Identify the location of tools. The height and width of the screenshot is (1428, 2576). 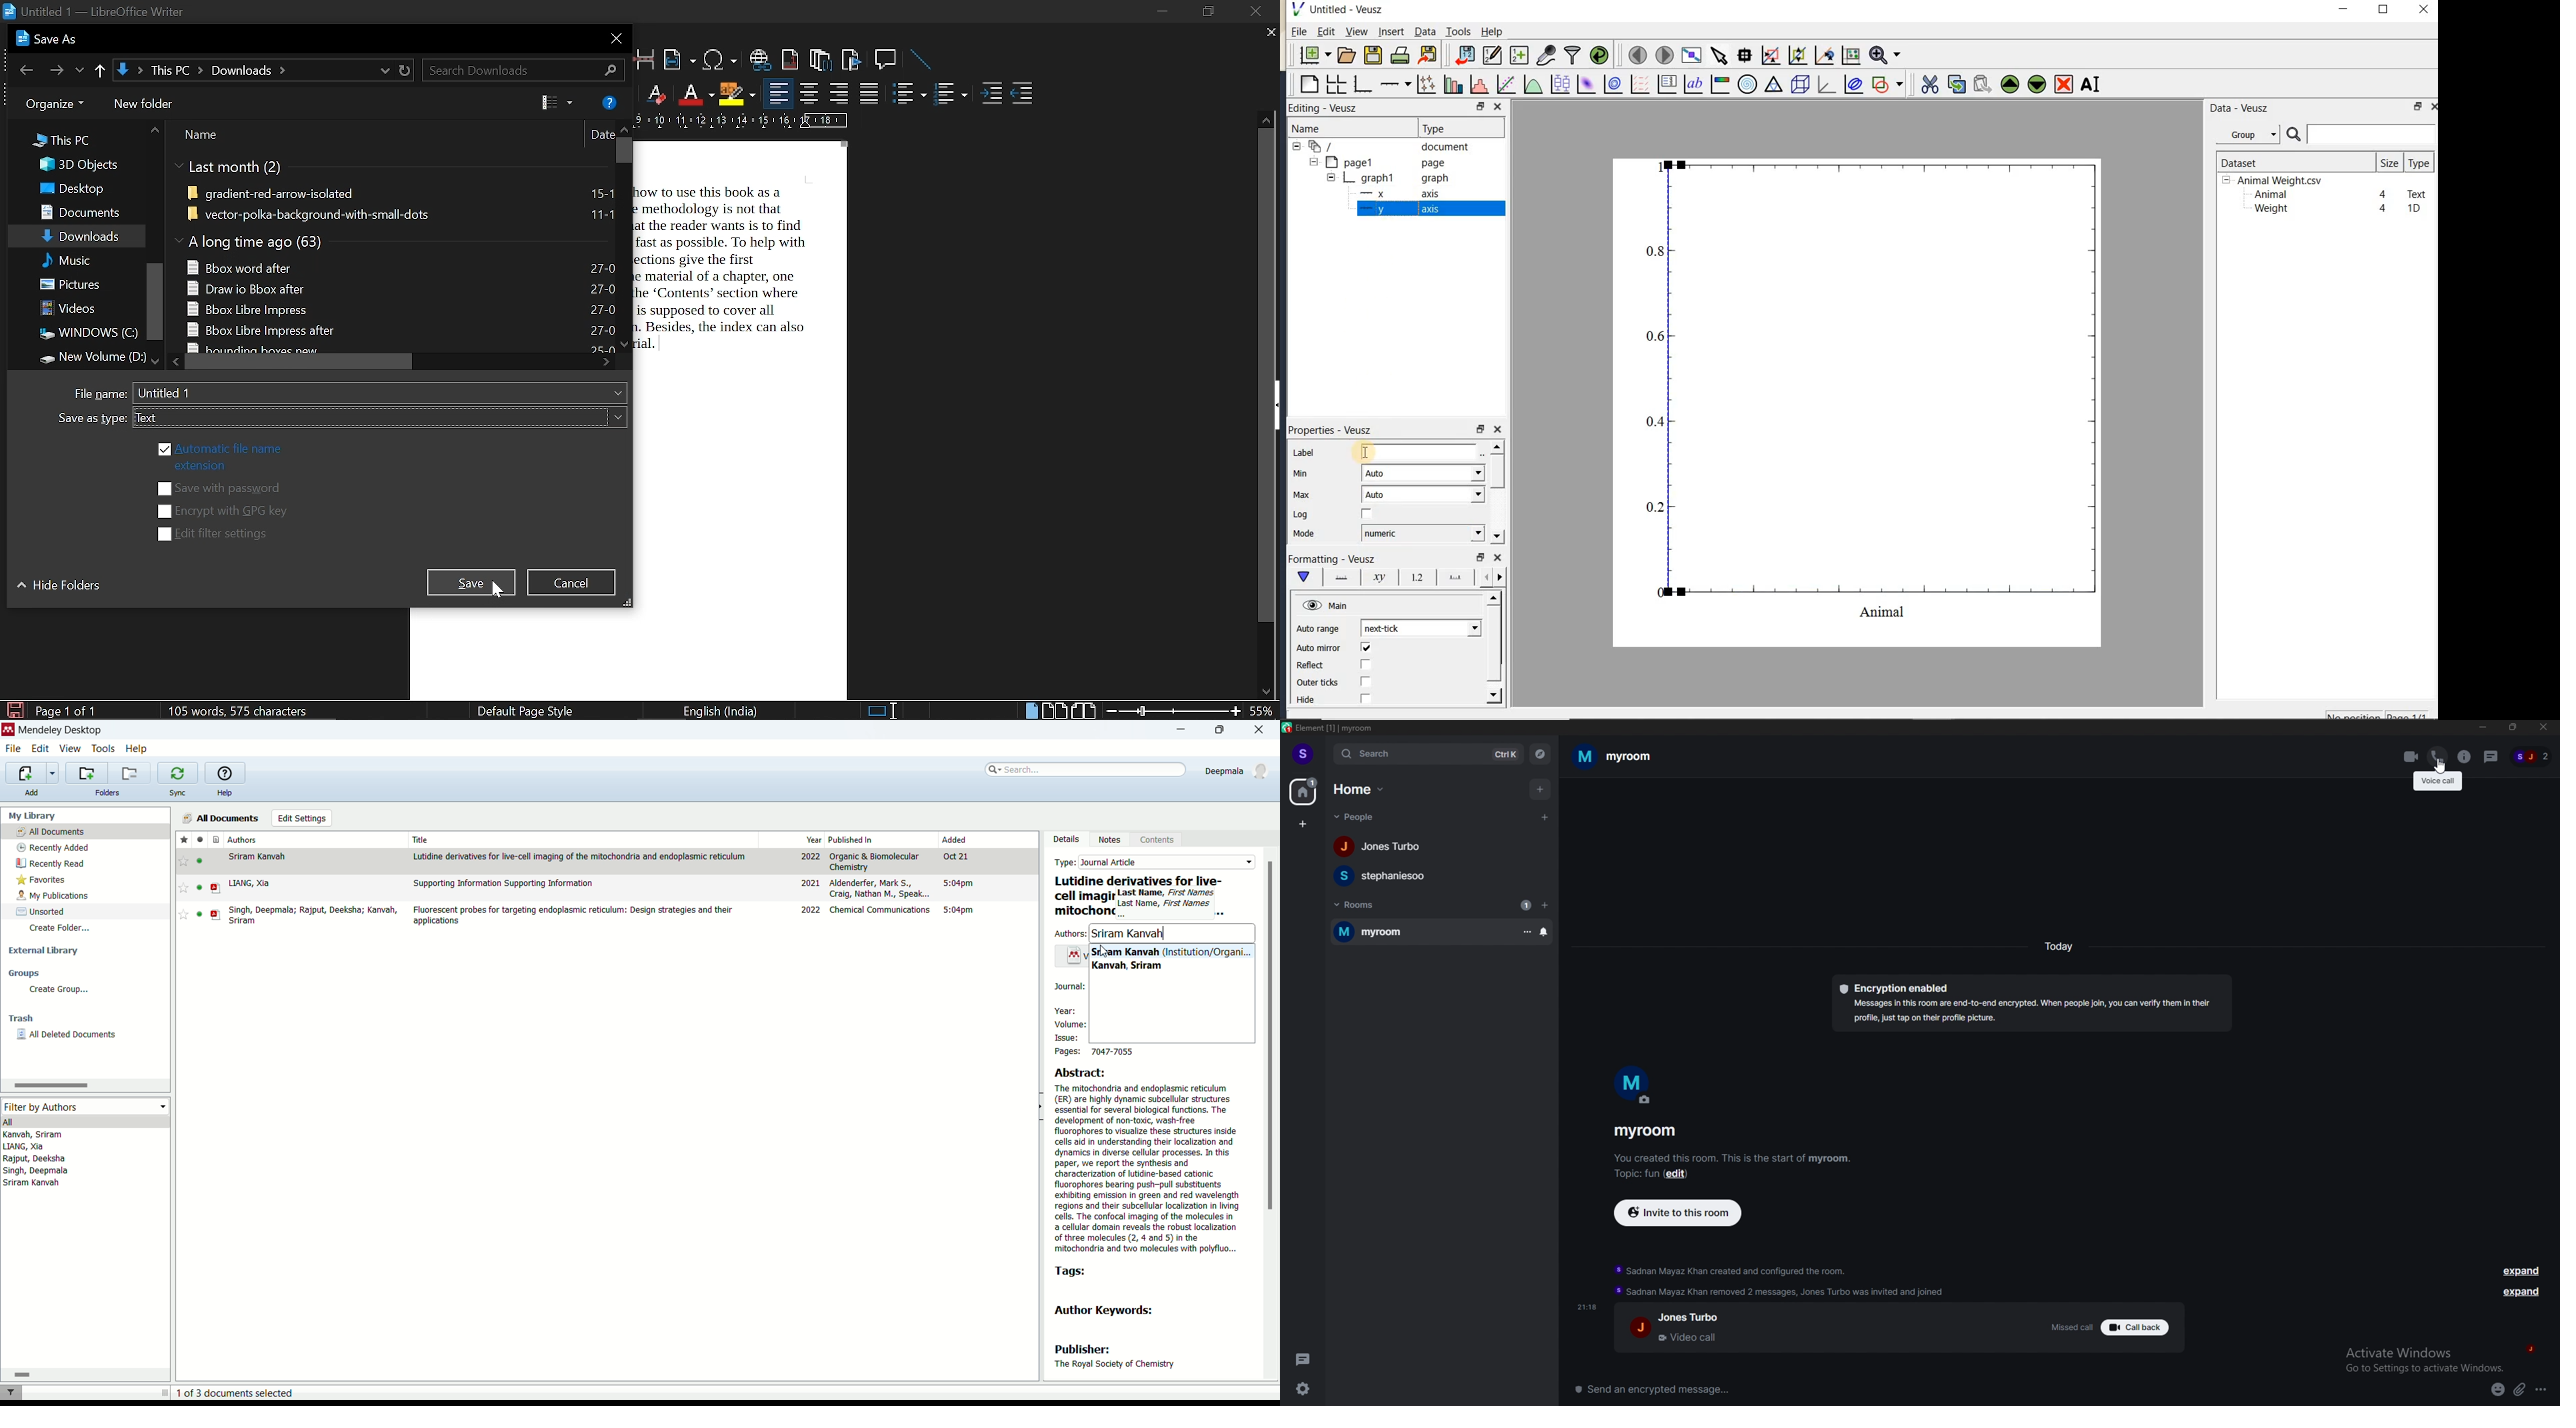
(105, 750).